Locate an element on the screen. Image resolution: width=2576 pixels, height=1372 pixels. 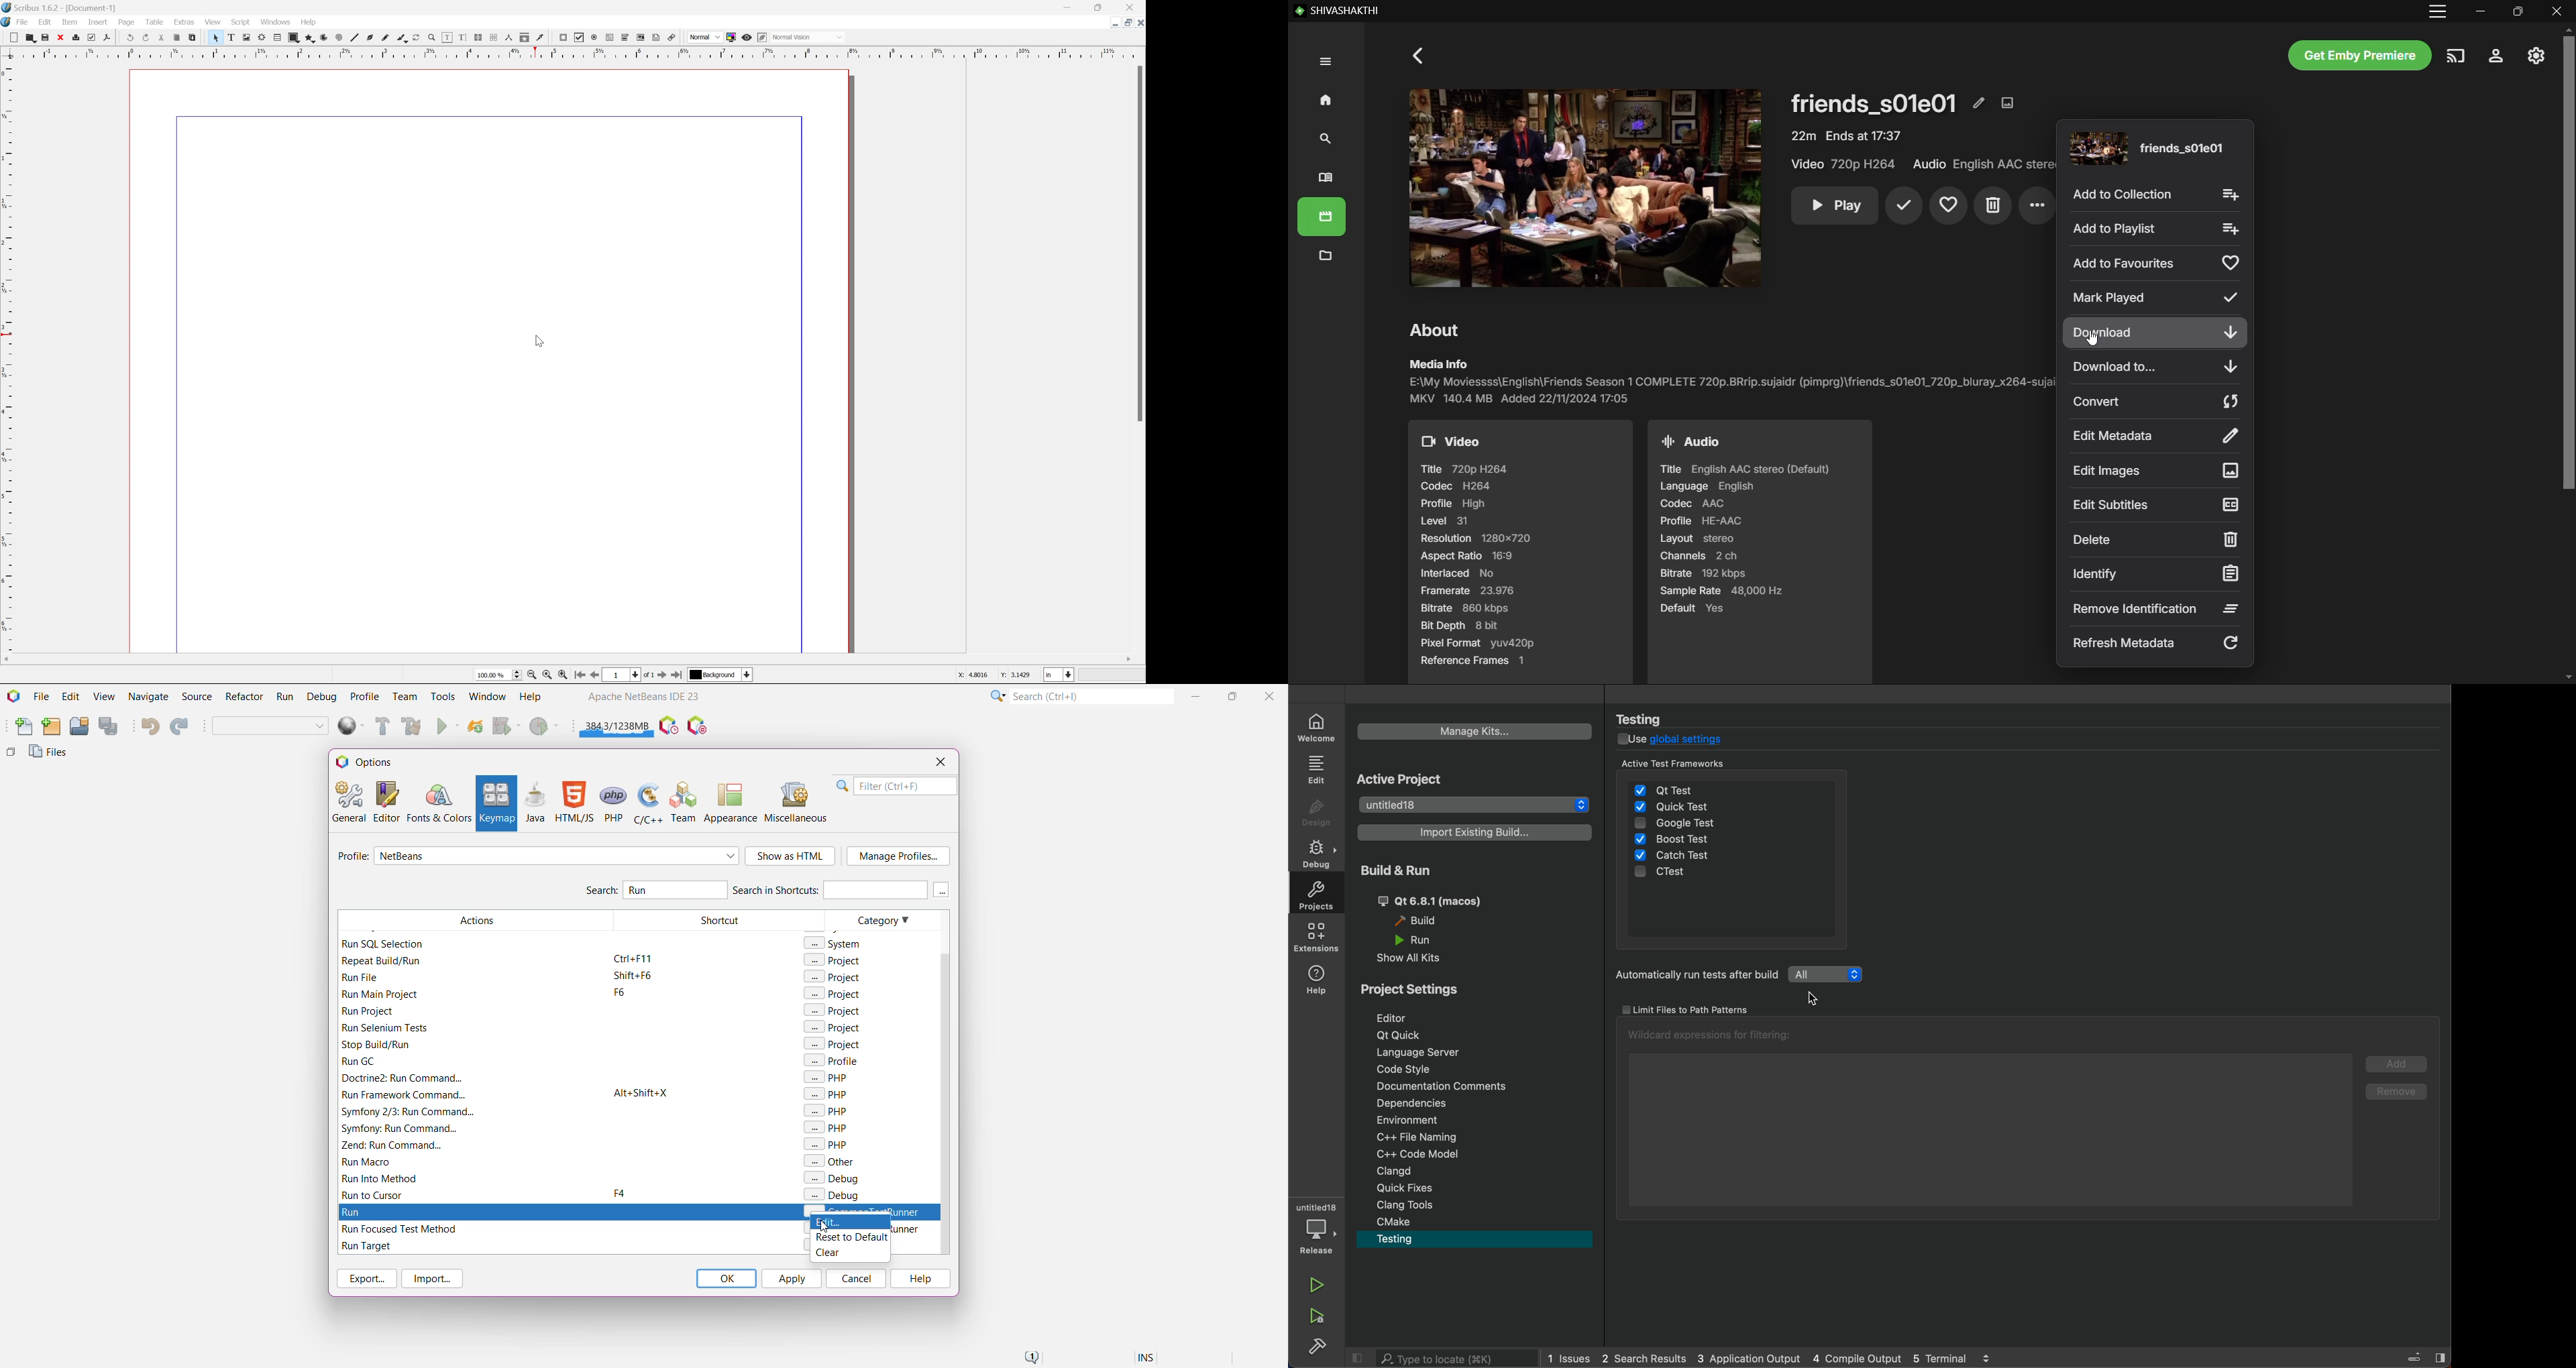
Keymap is located at coordinates (495, 803).